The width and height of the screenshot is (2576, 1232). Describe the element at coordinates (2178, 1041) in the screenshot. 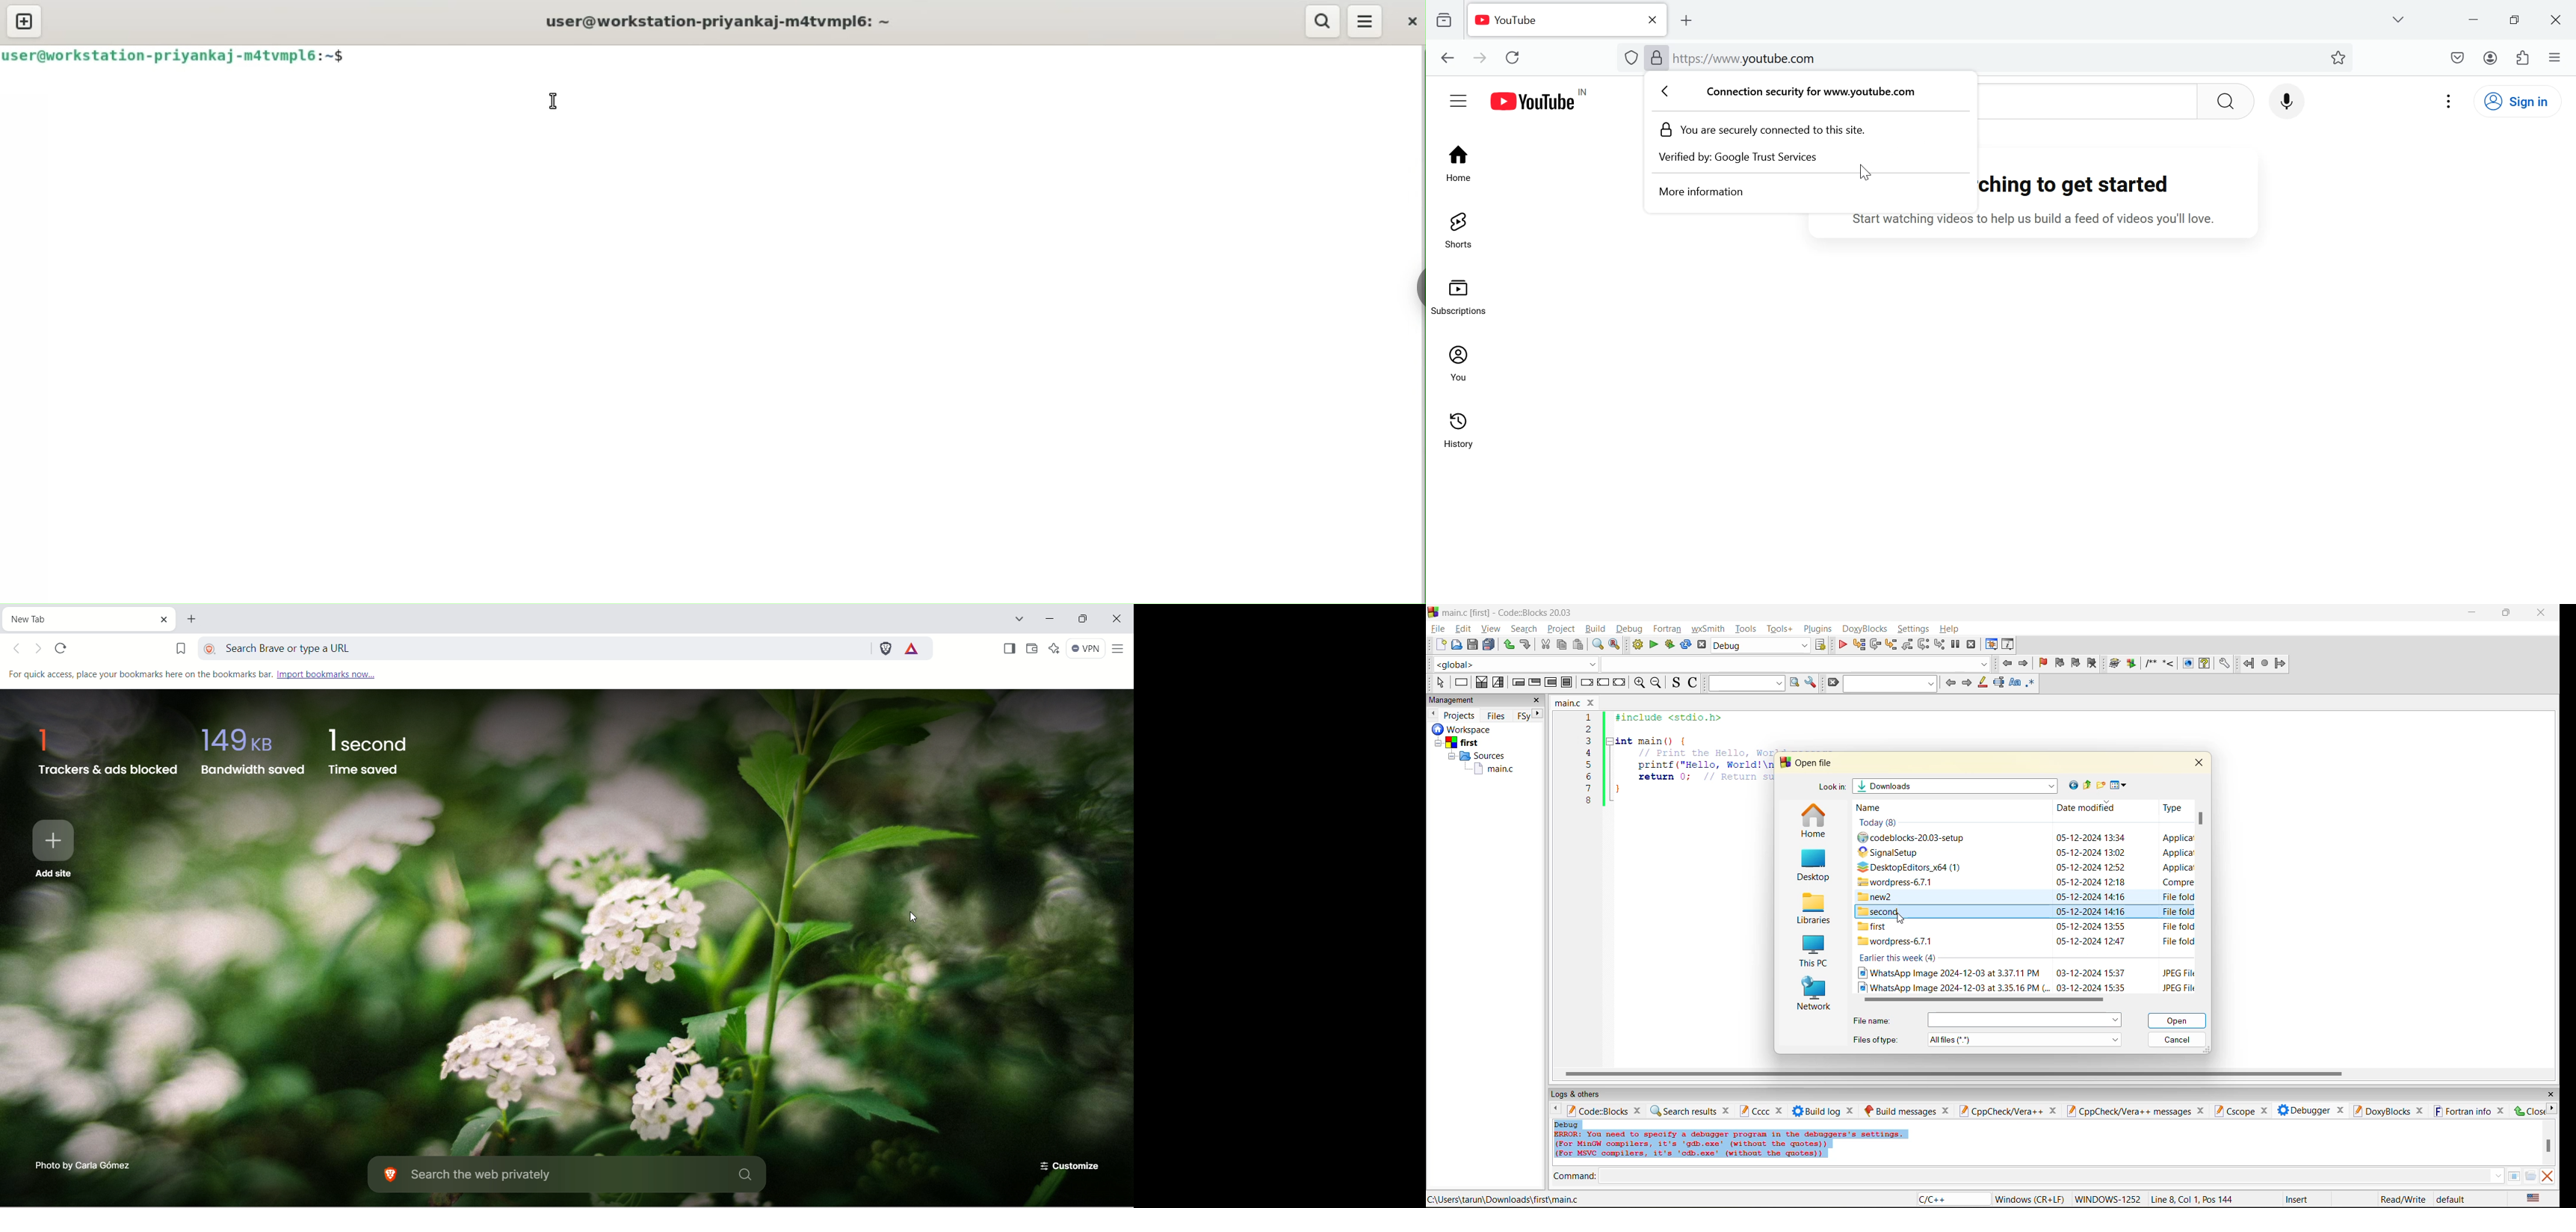

I see `cancel` at that location.